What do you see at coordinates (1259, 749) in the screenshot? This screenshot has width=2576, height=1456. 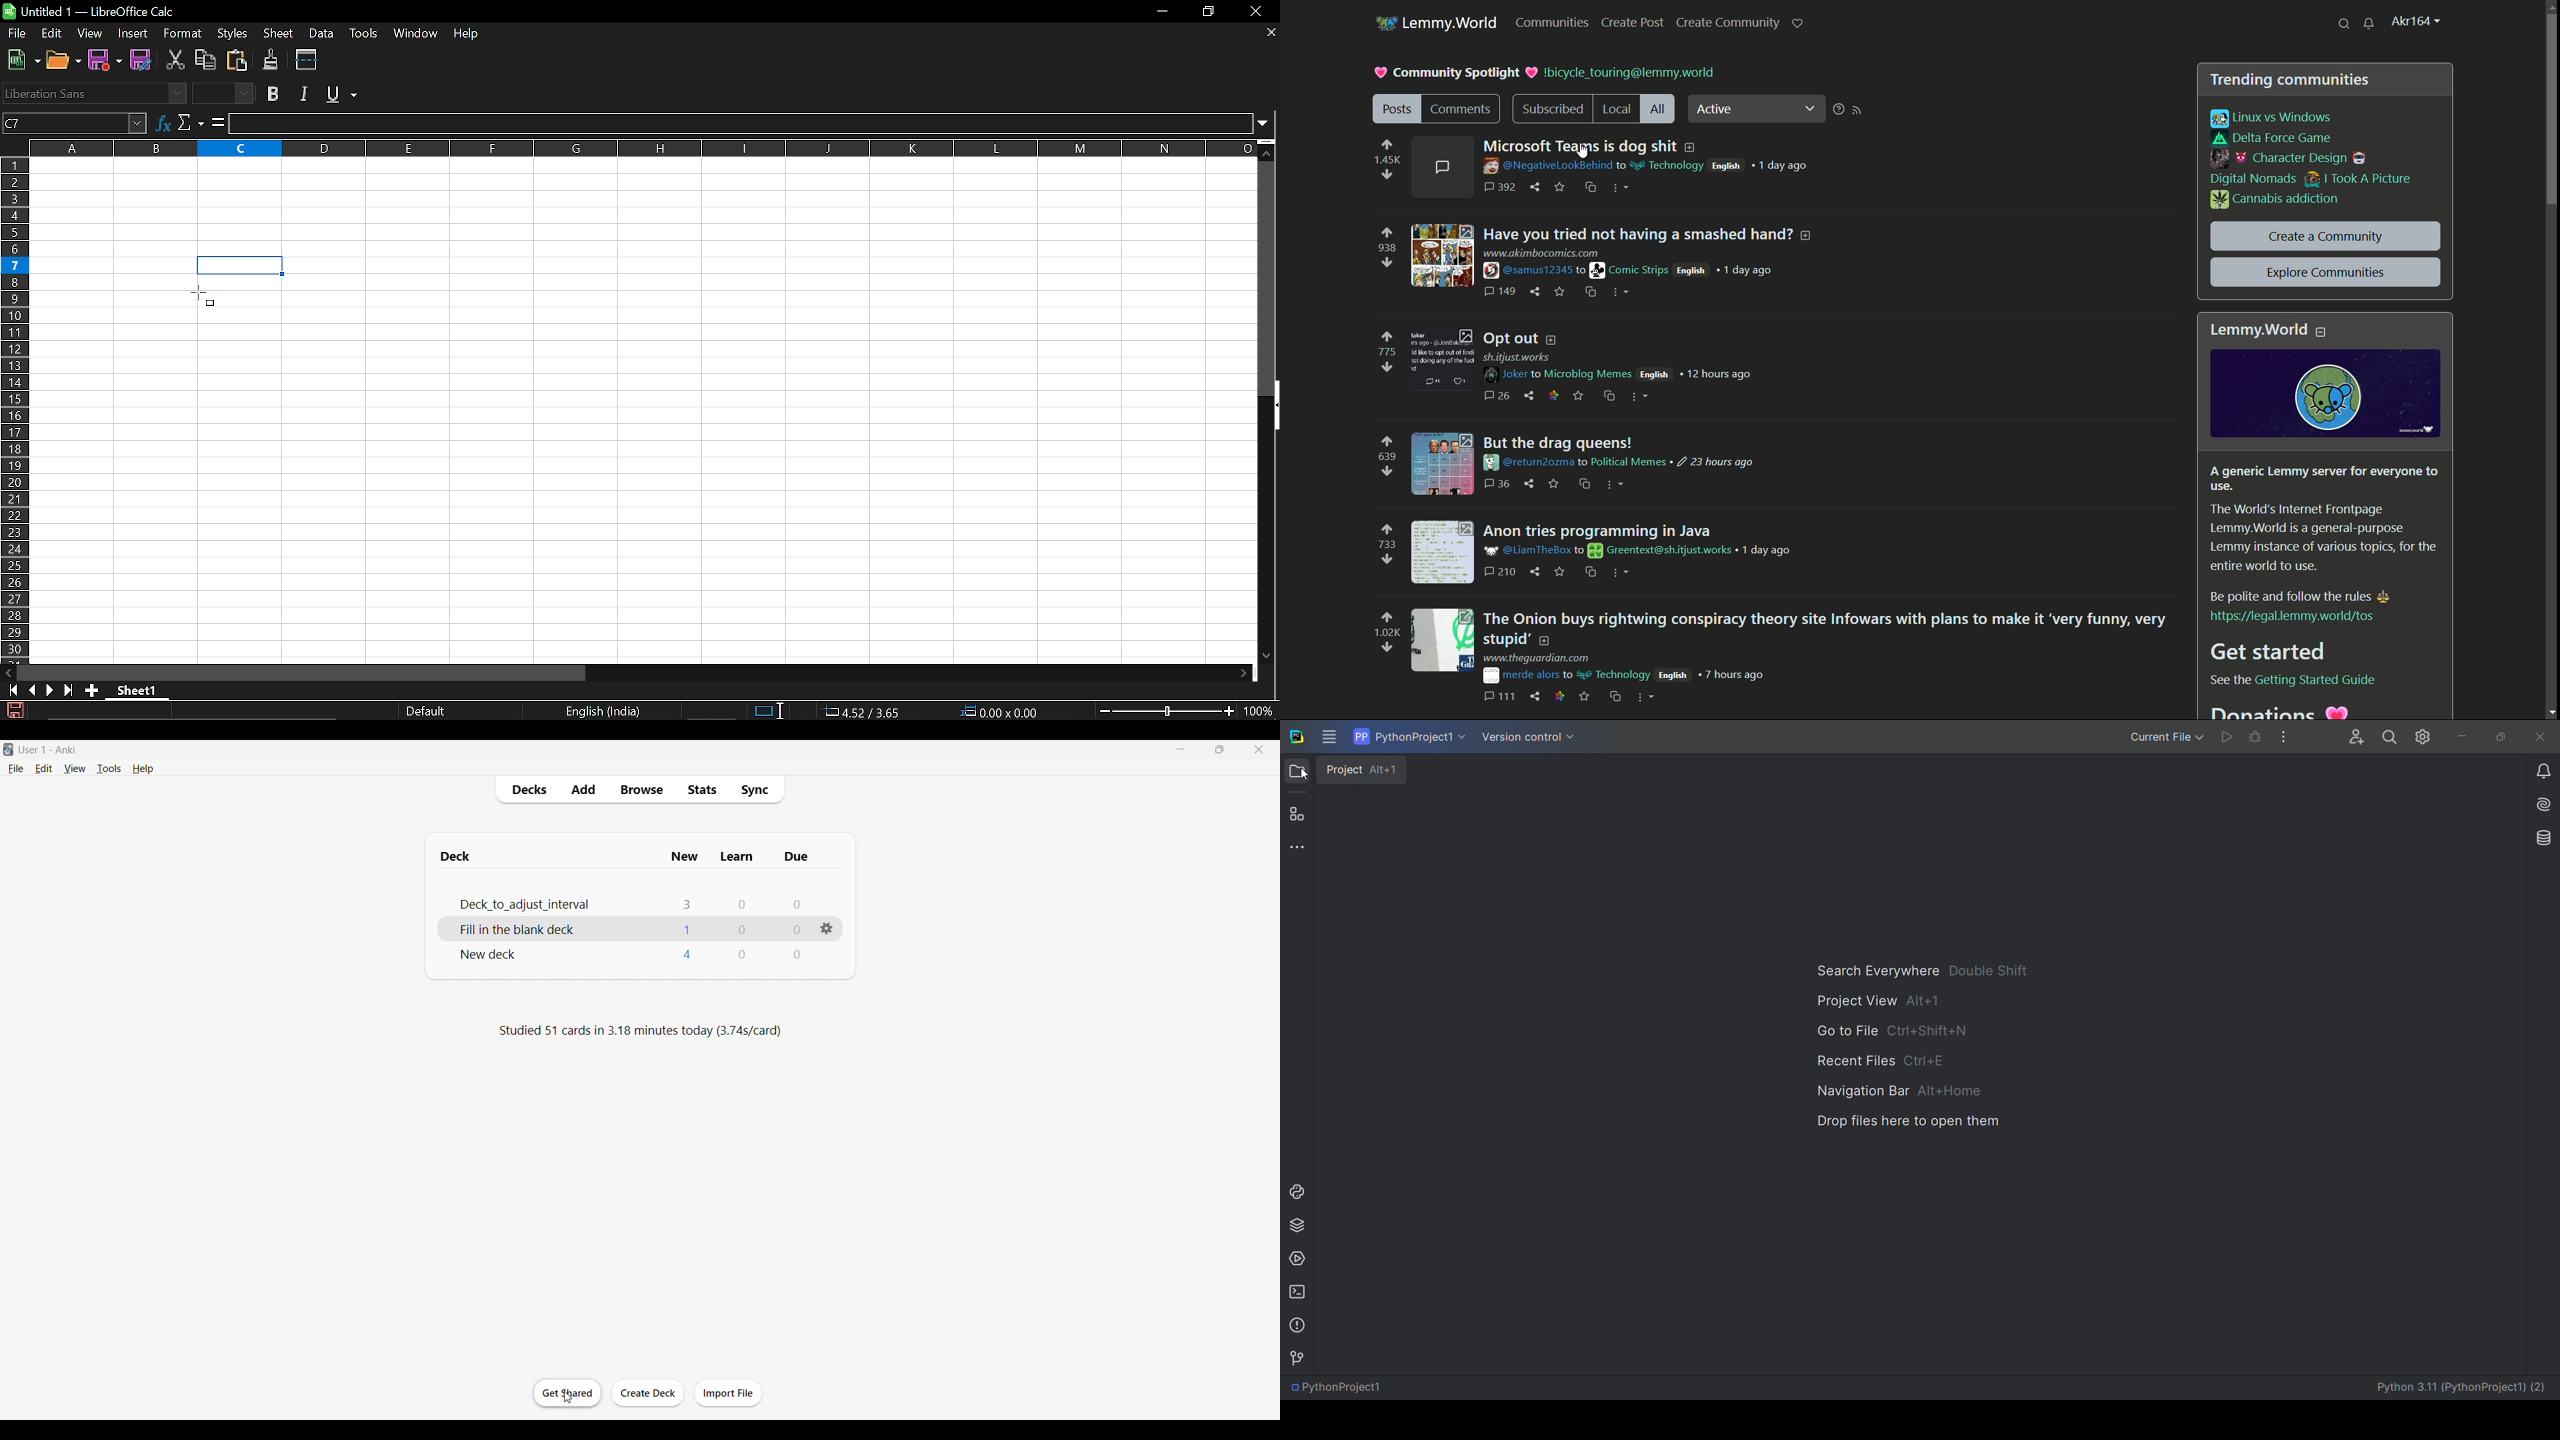 I see `Close interface` at bounding box center [1259, 749].